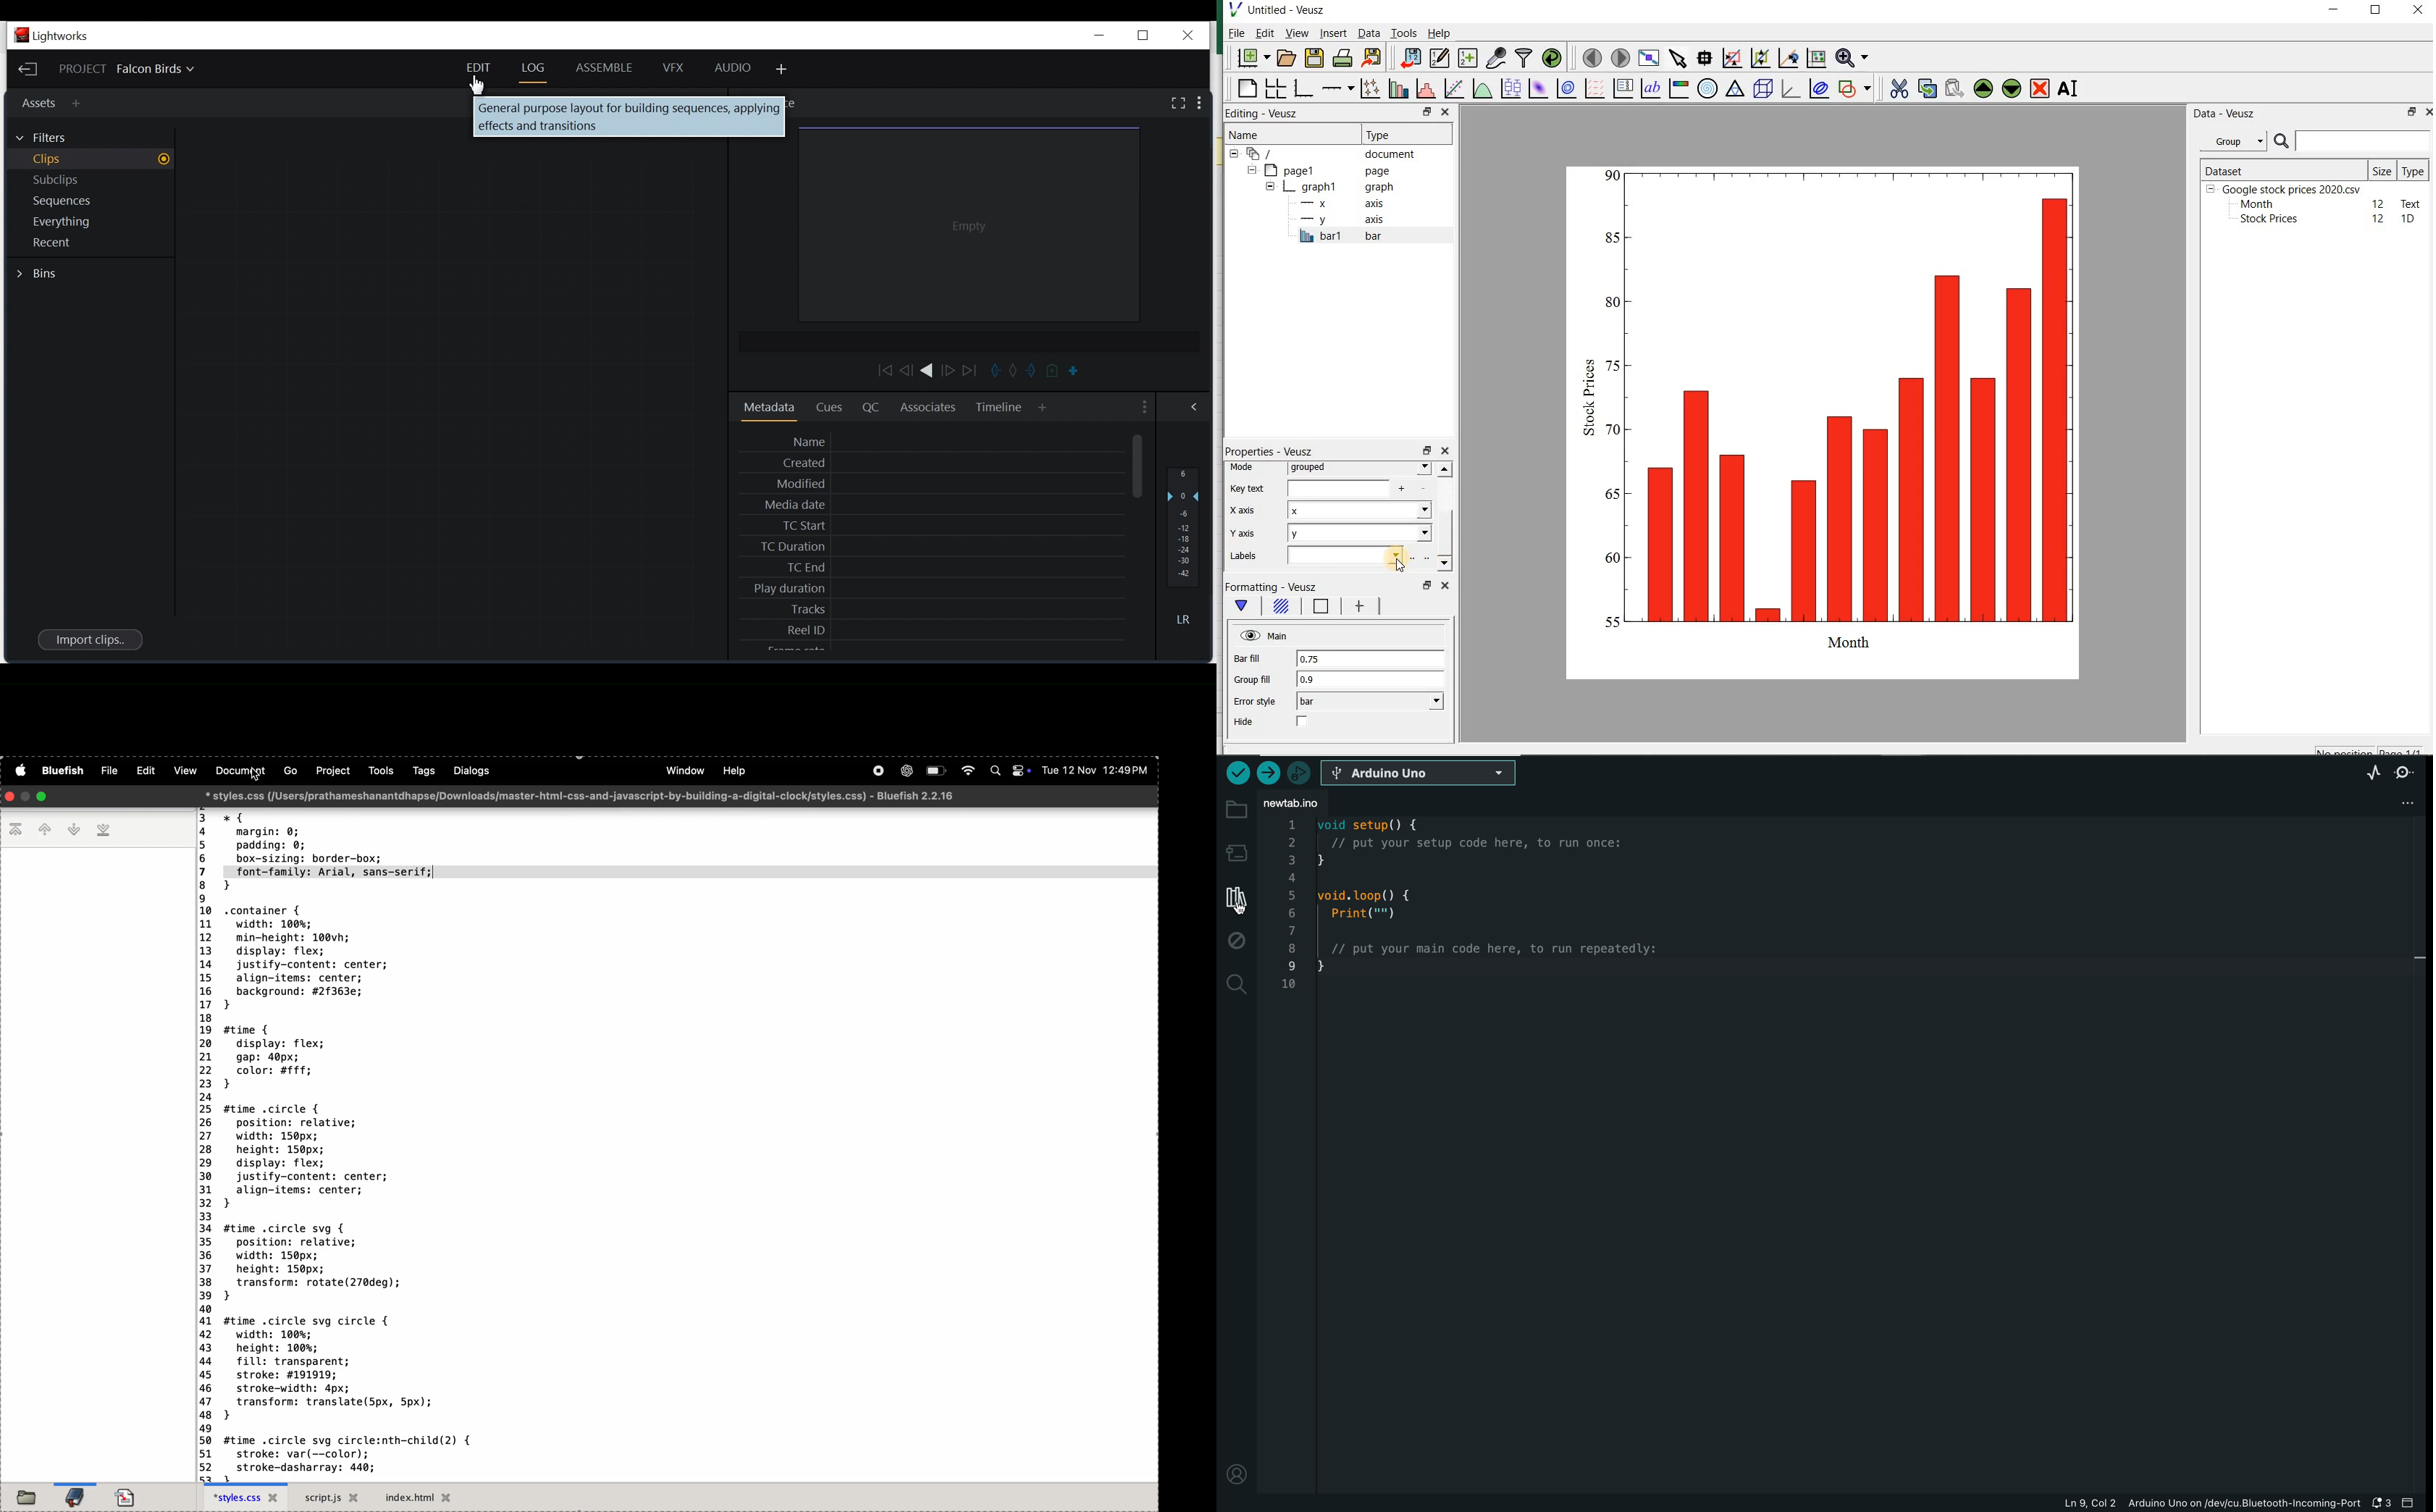  I want to click on board manager, so click(1235, 852).